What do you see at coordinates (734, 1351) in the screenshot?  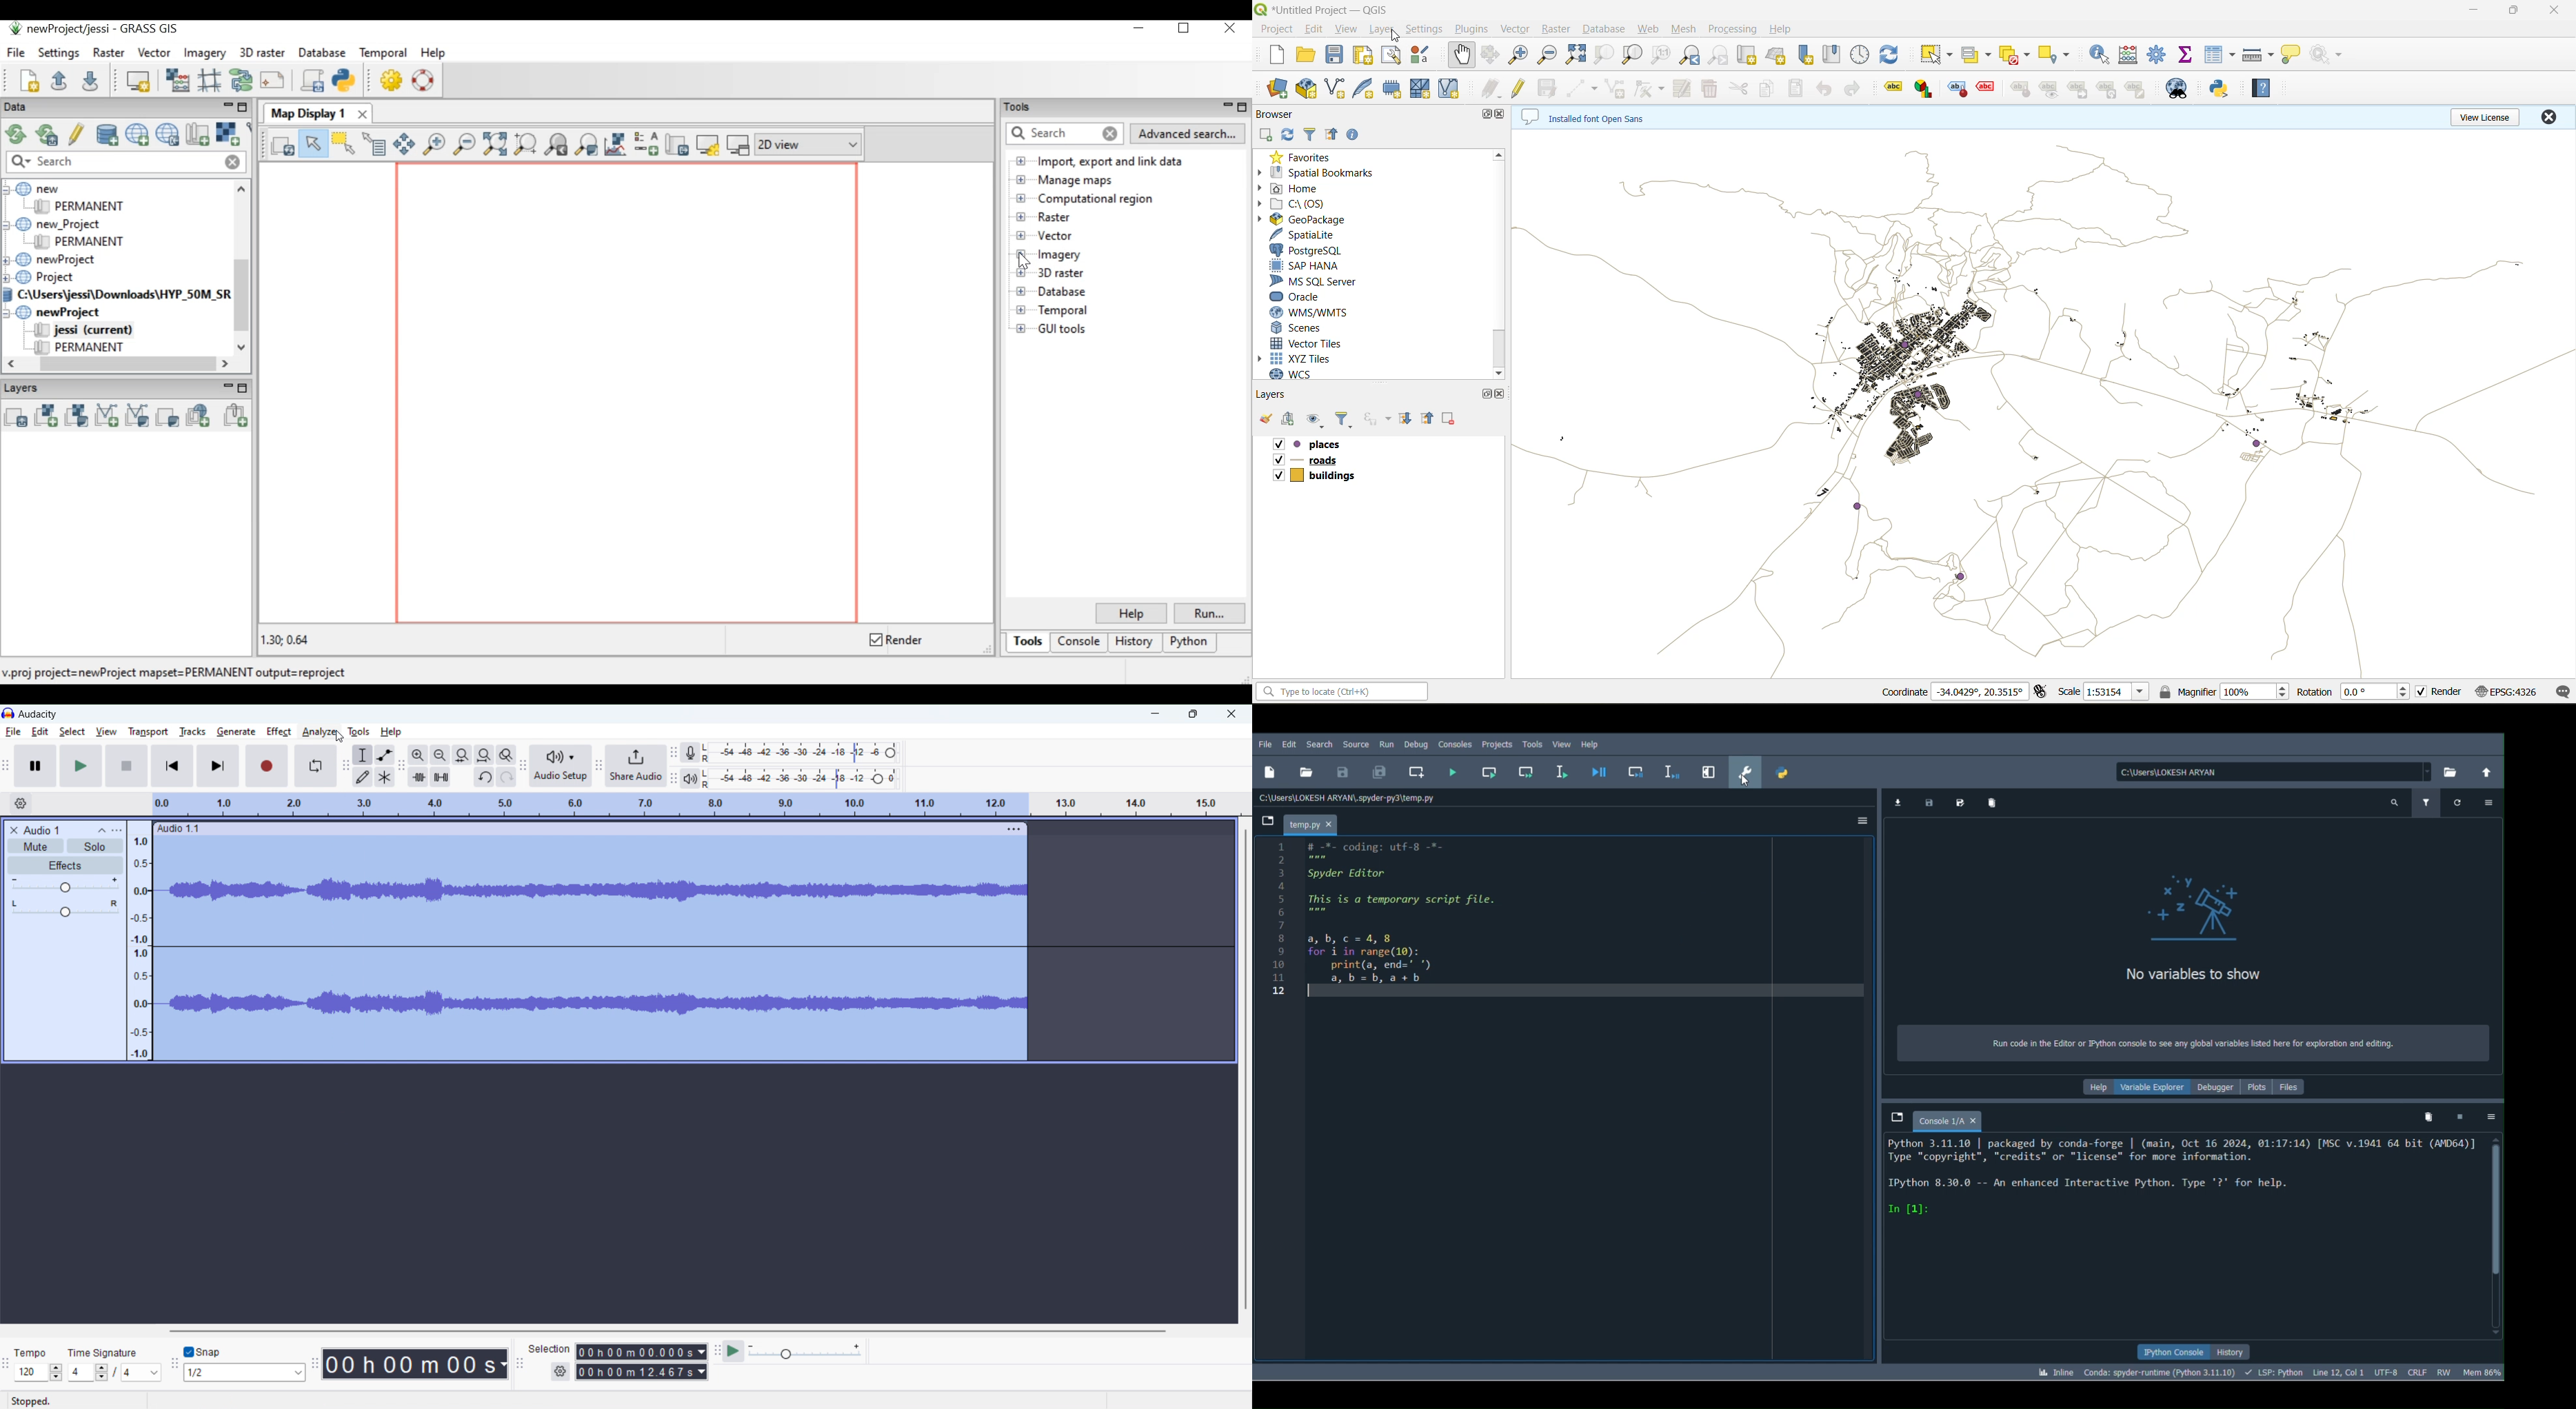 I see `play at speed` at bounding box center [734, 1351].